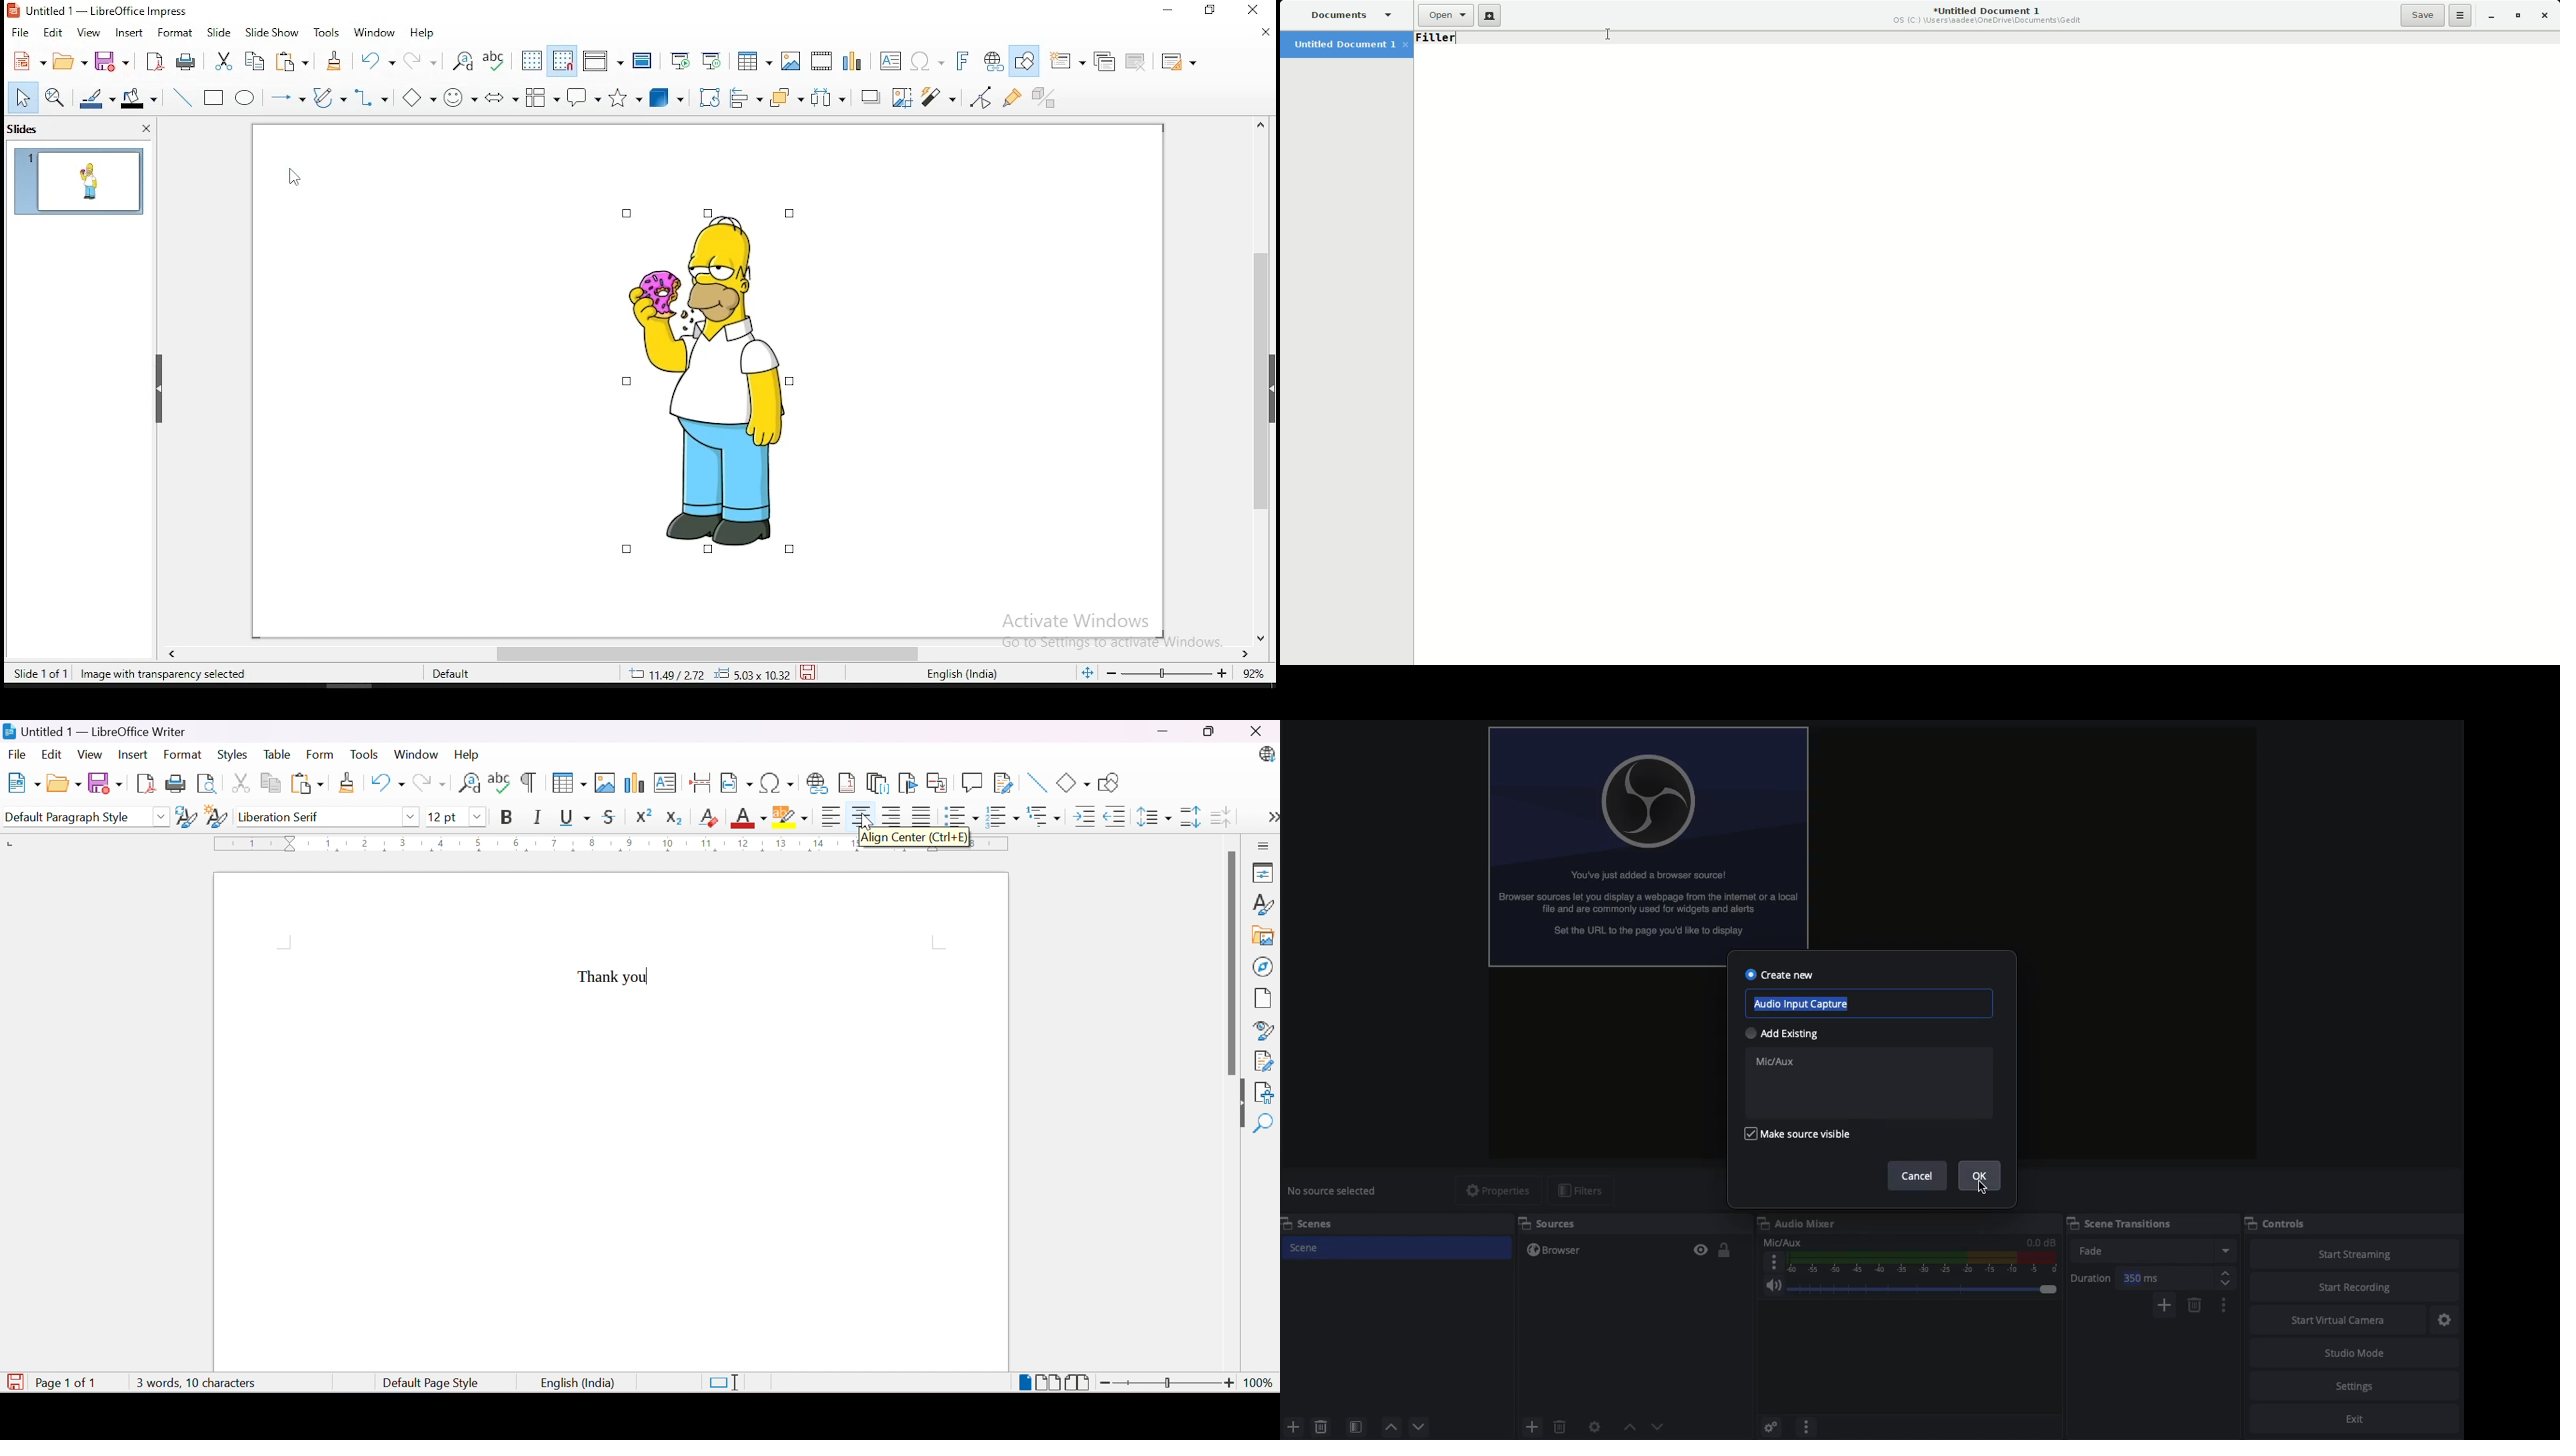  Describe the element at coordinates (673, 818) in the screenshot. I see `Subscript` at that location.